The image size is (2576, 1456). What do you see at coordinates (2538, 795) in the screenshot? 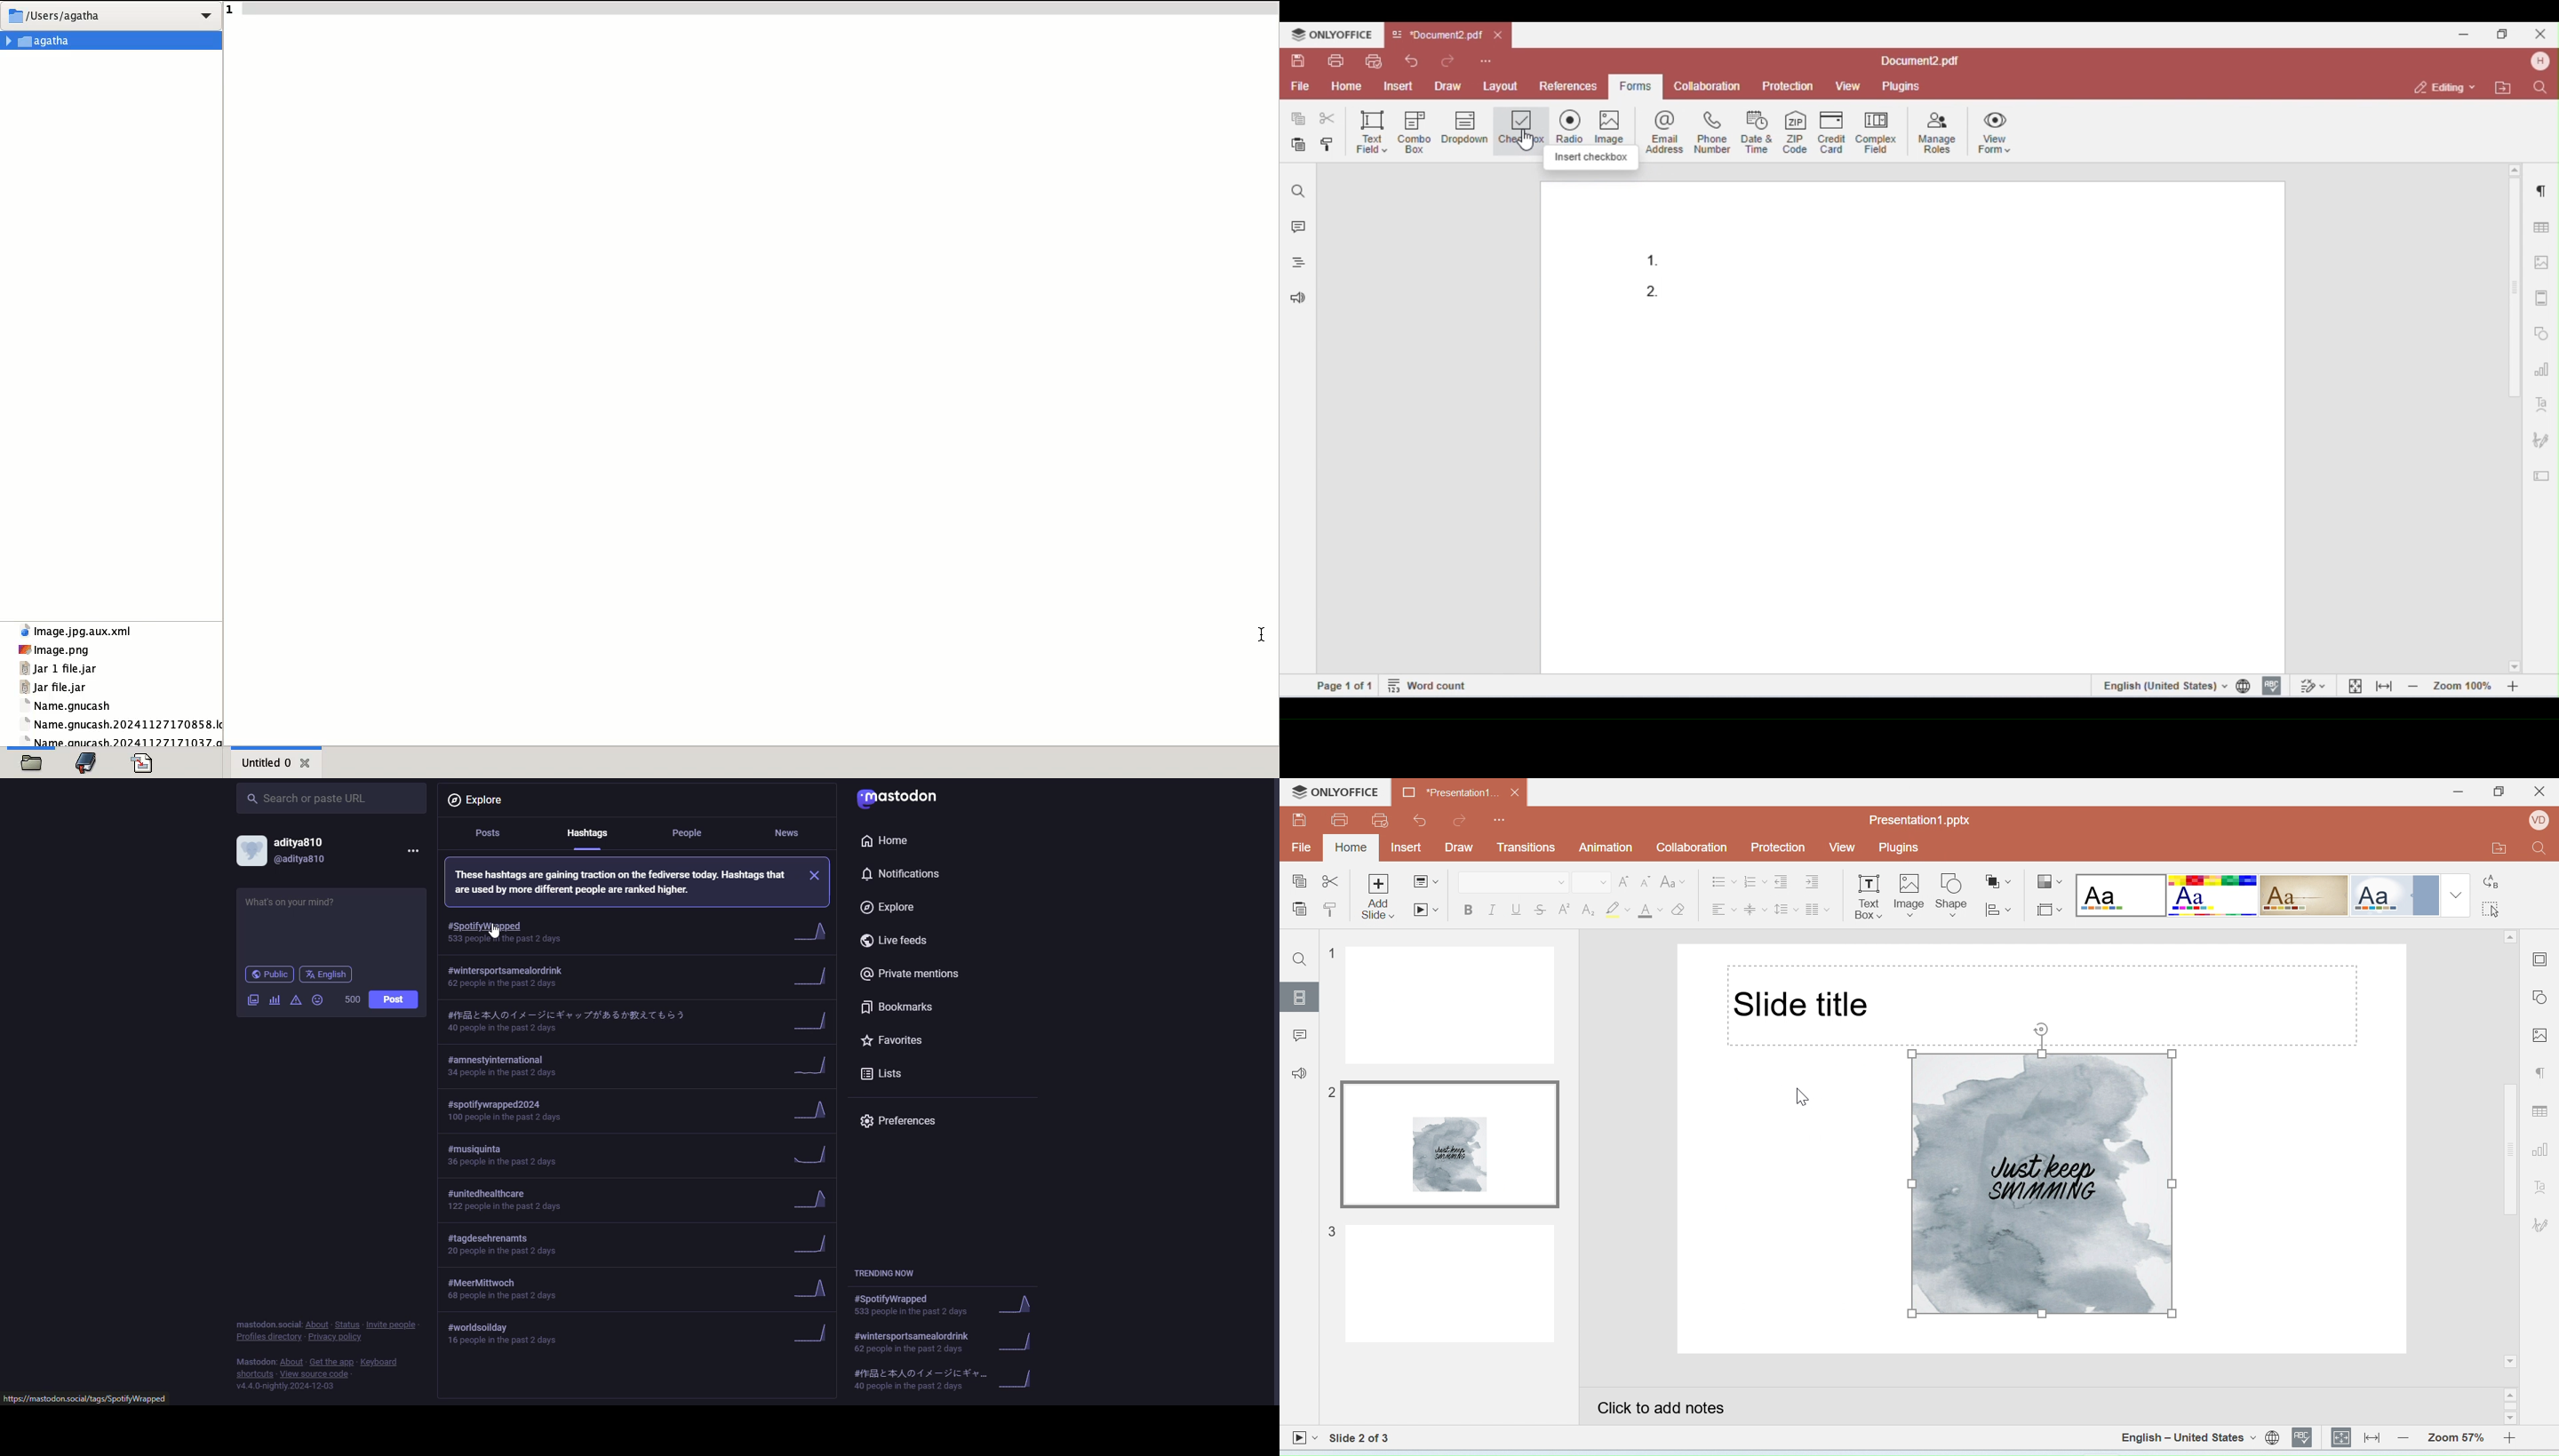
I see `Close` at bounding box center [2538, 795].